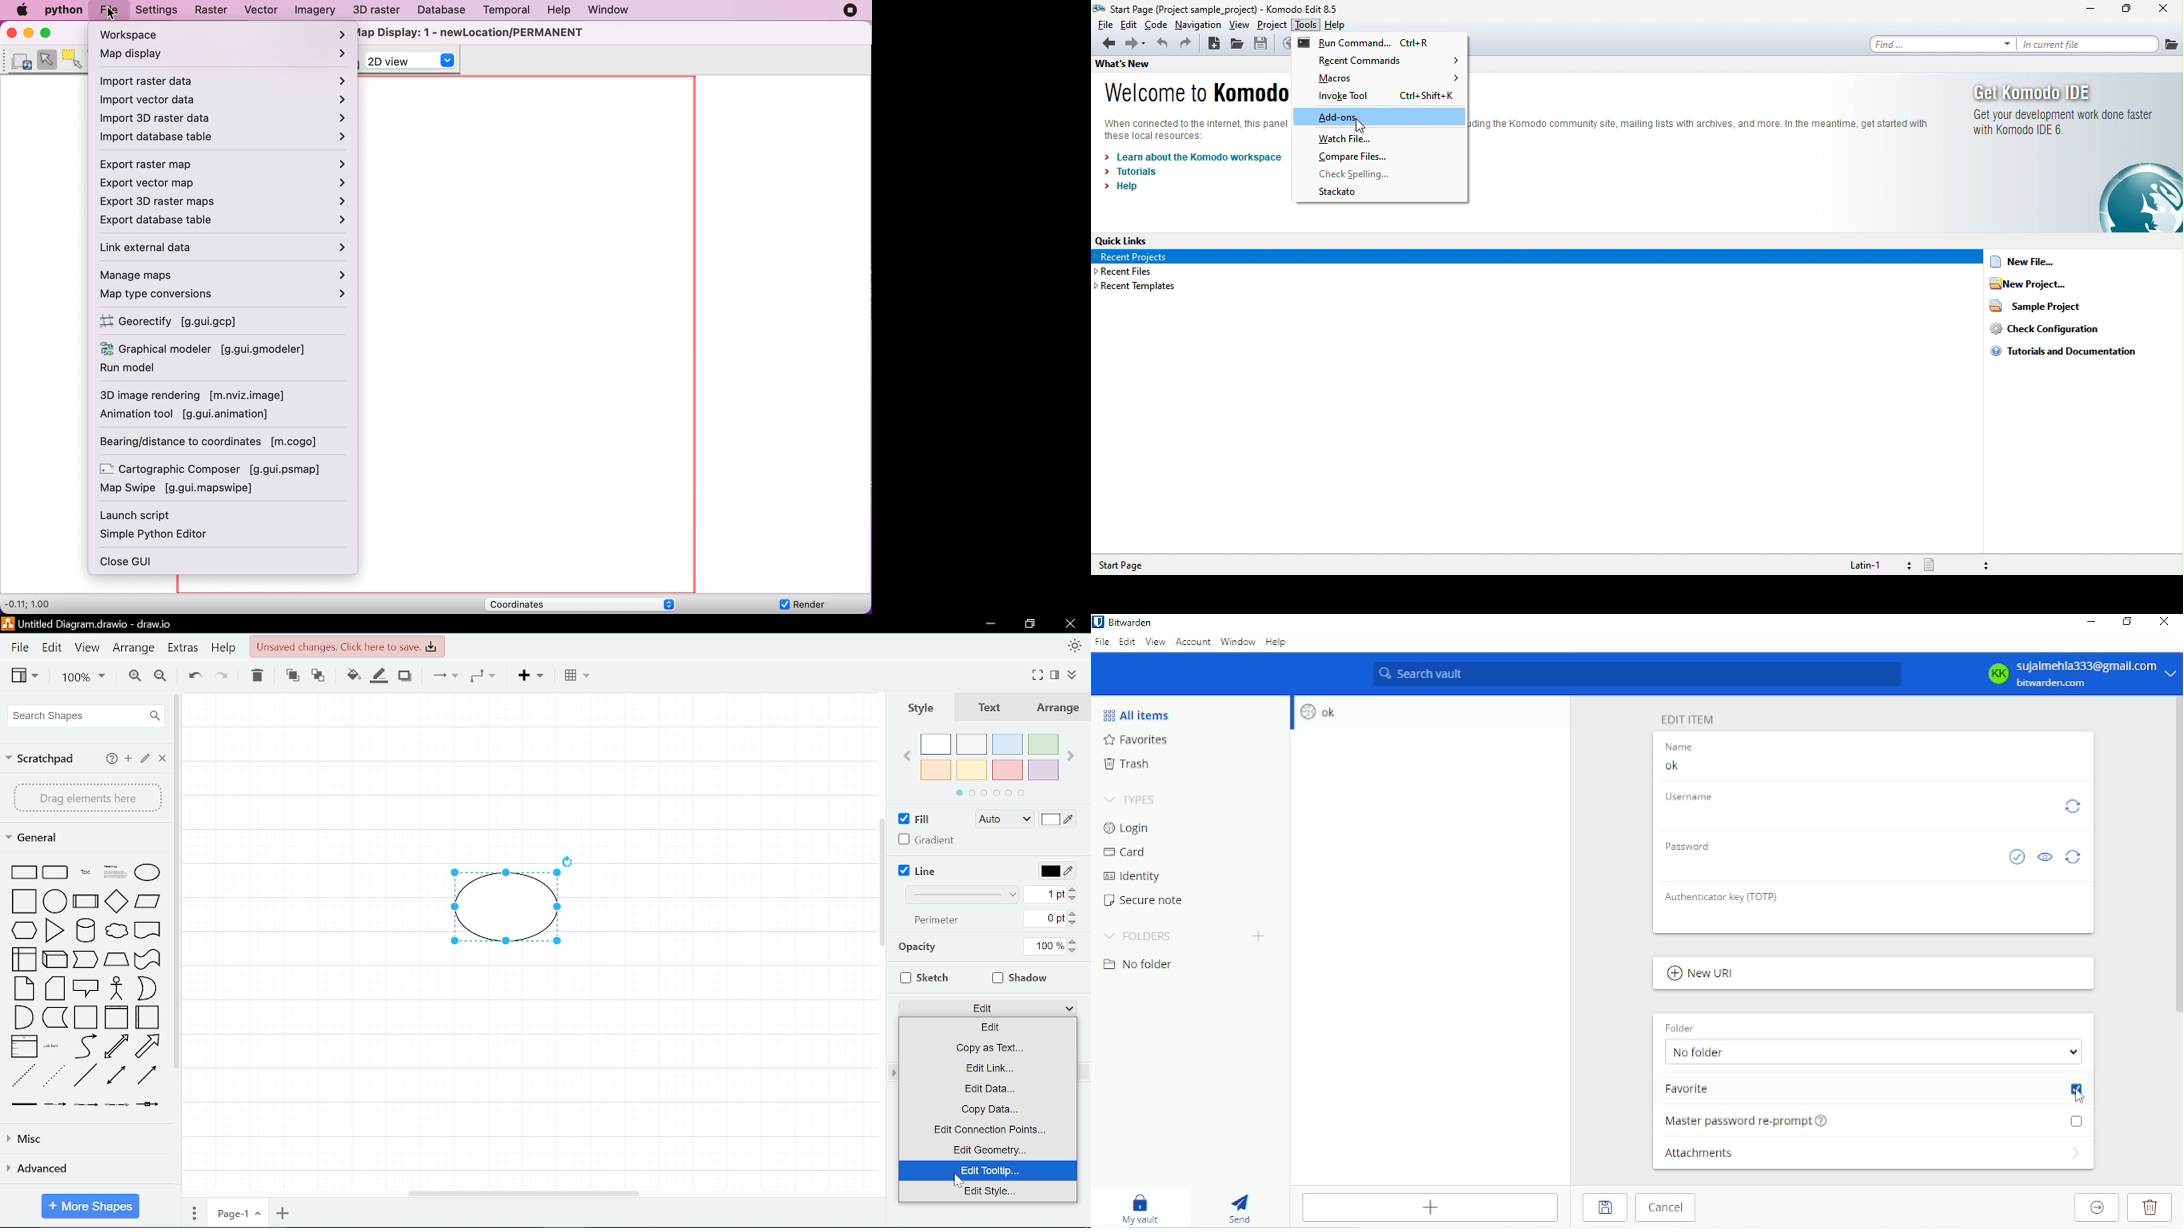 The height and width of the screenshot is (1232, 2184). What do you see at coordinates (2091, 622) in the screenshot?
I see `Minimize` at bounding box center [2091, 622].